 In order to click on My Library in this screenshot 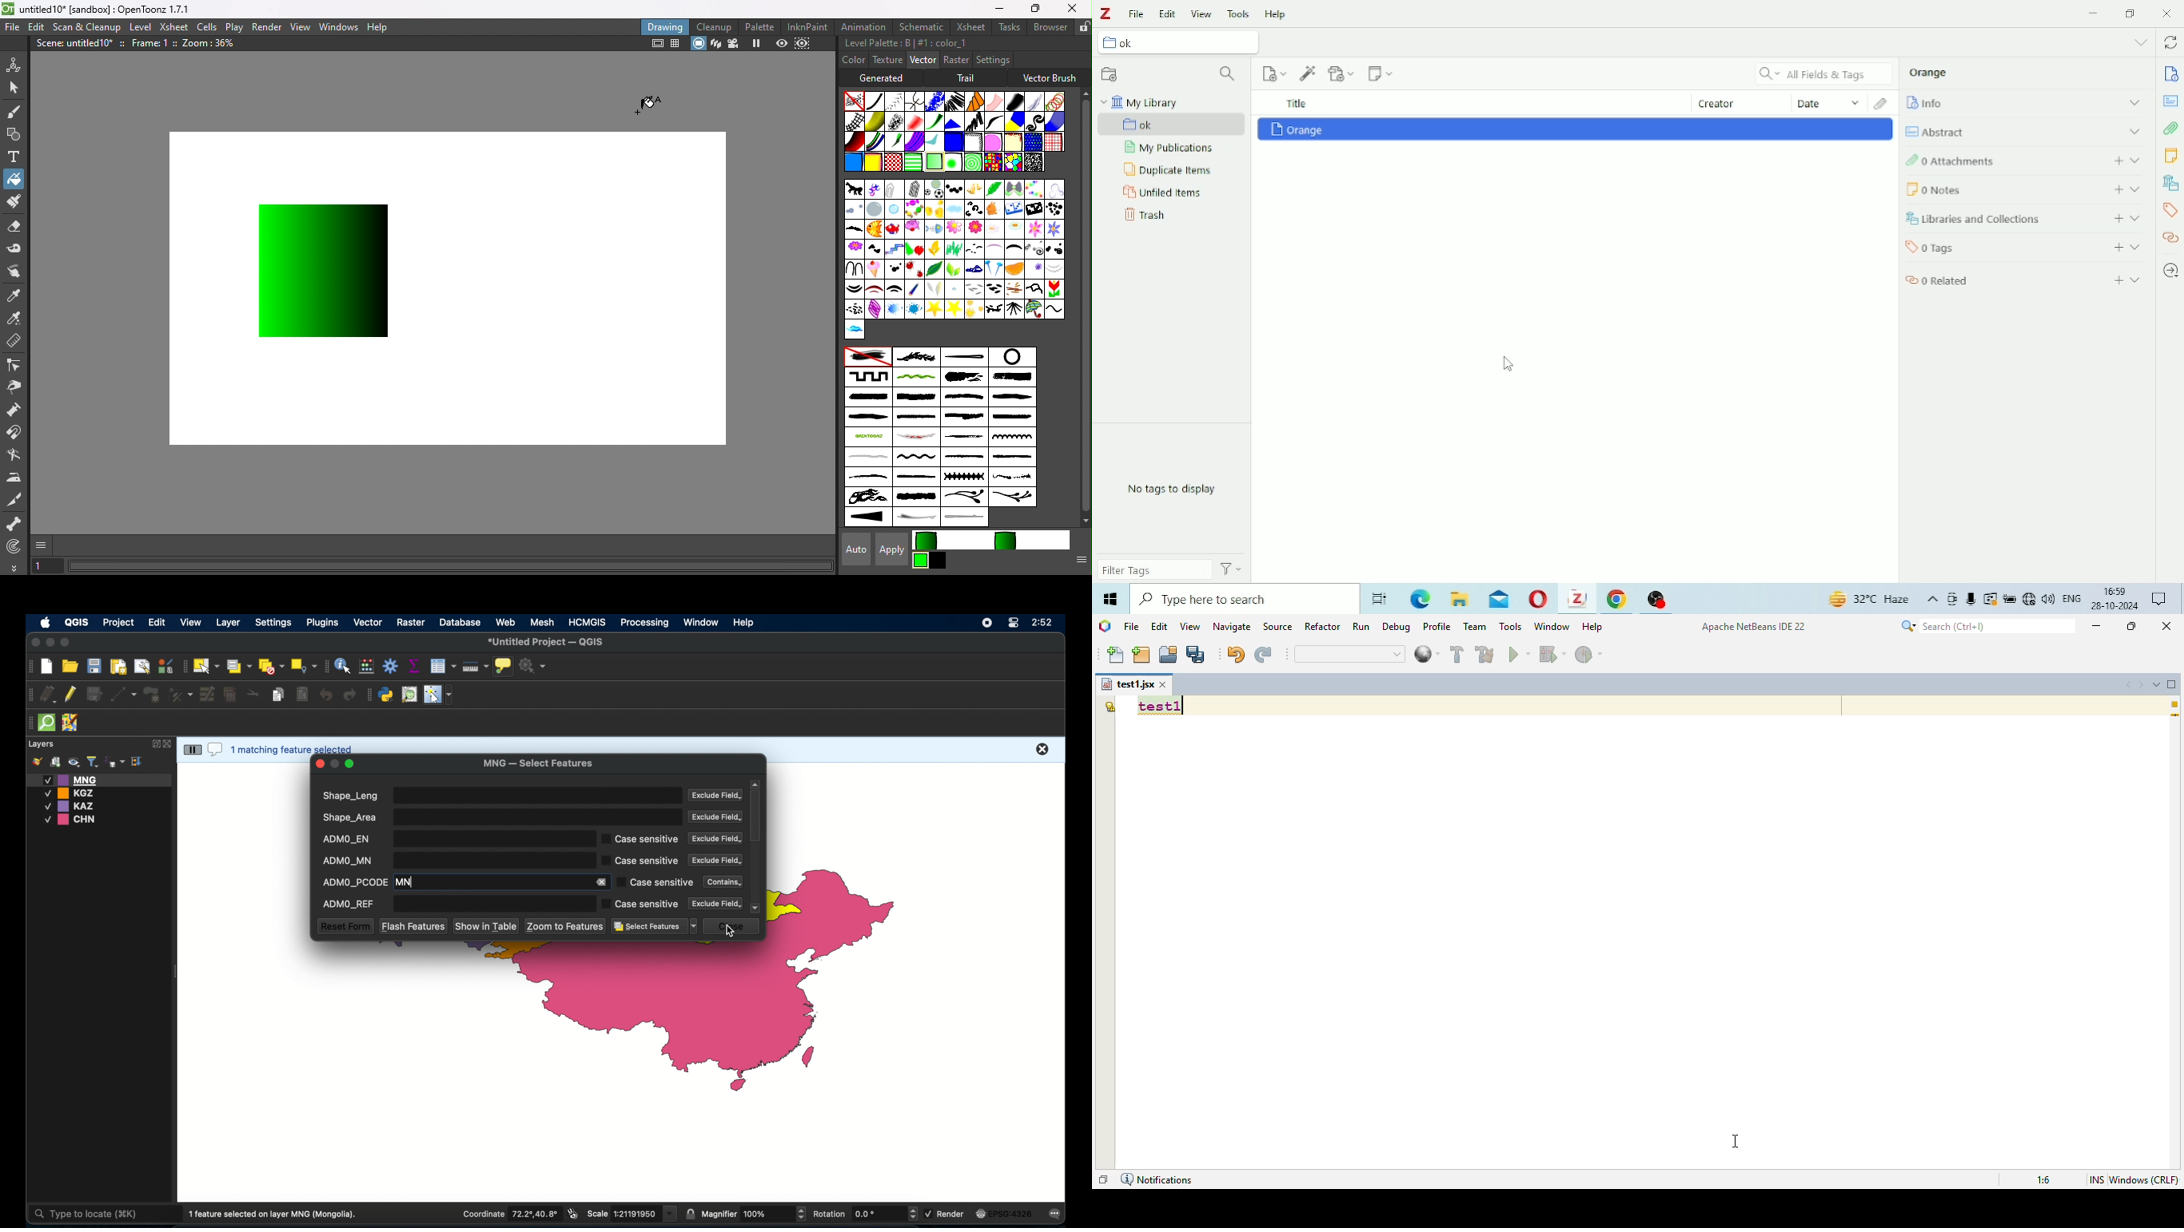, I will do `click(1139, 102)`.